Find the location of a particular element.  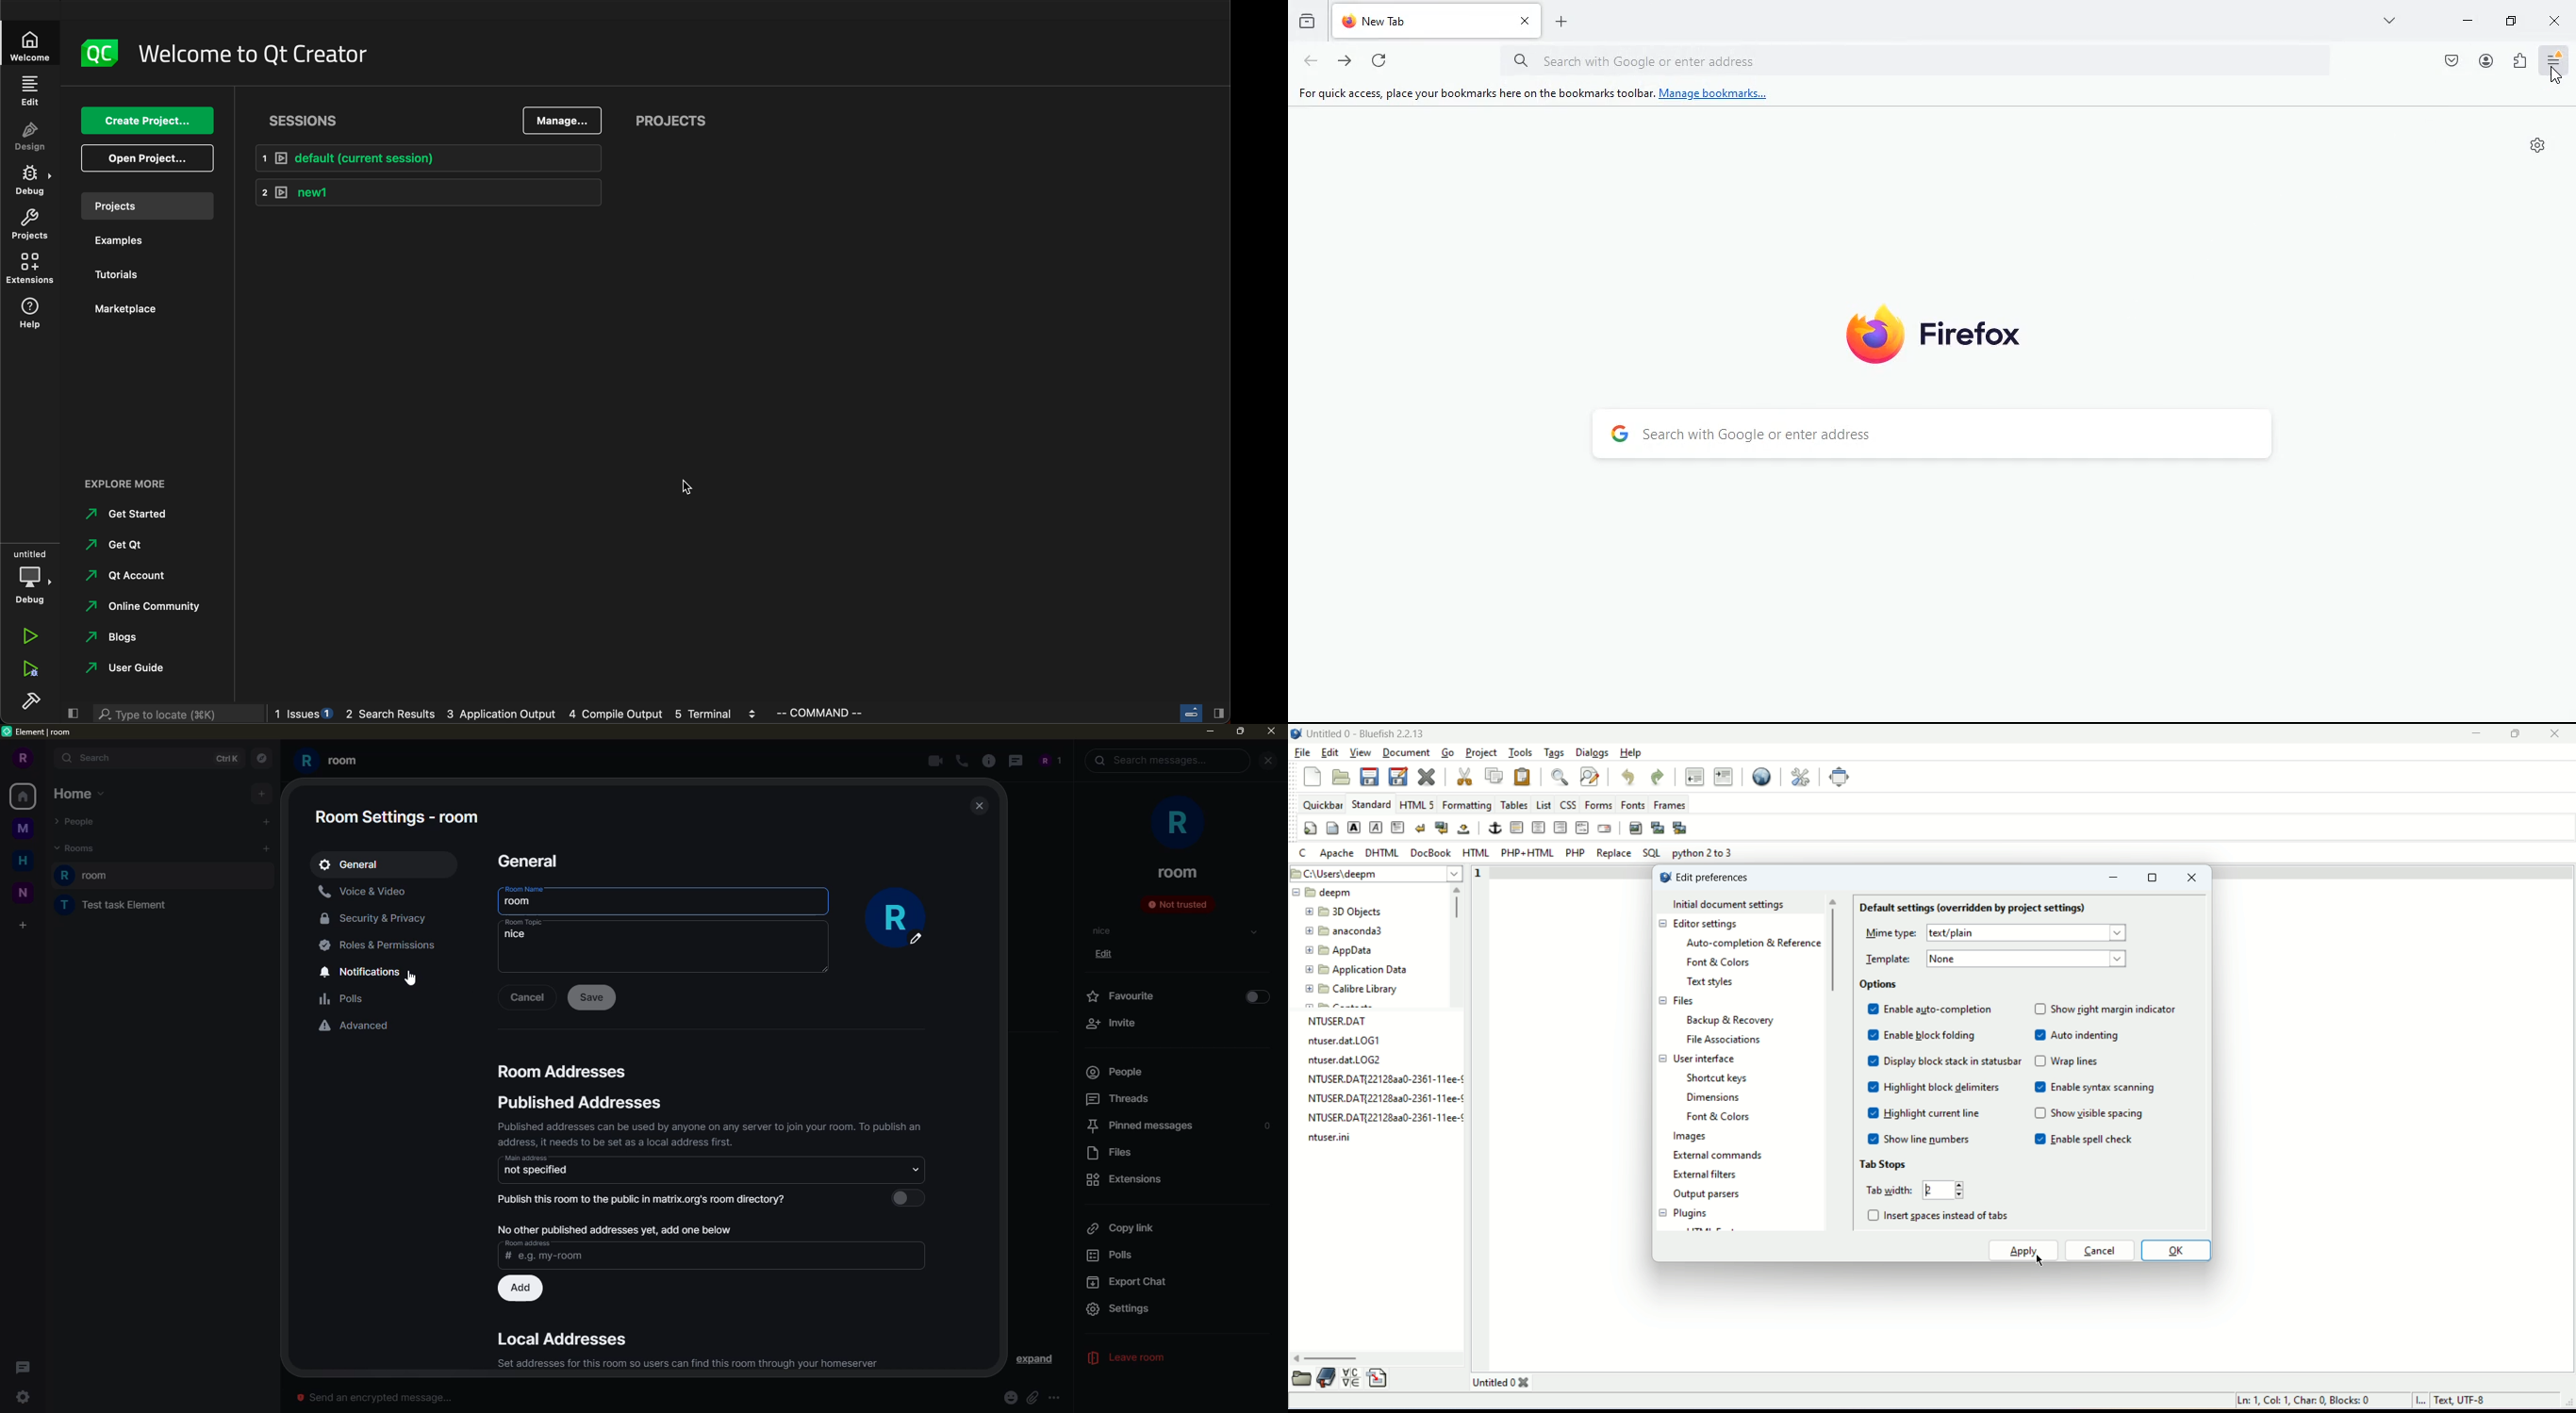

indent is located at coordinates (1723, 776).